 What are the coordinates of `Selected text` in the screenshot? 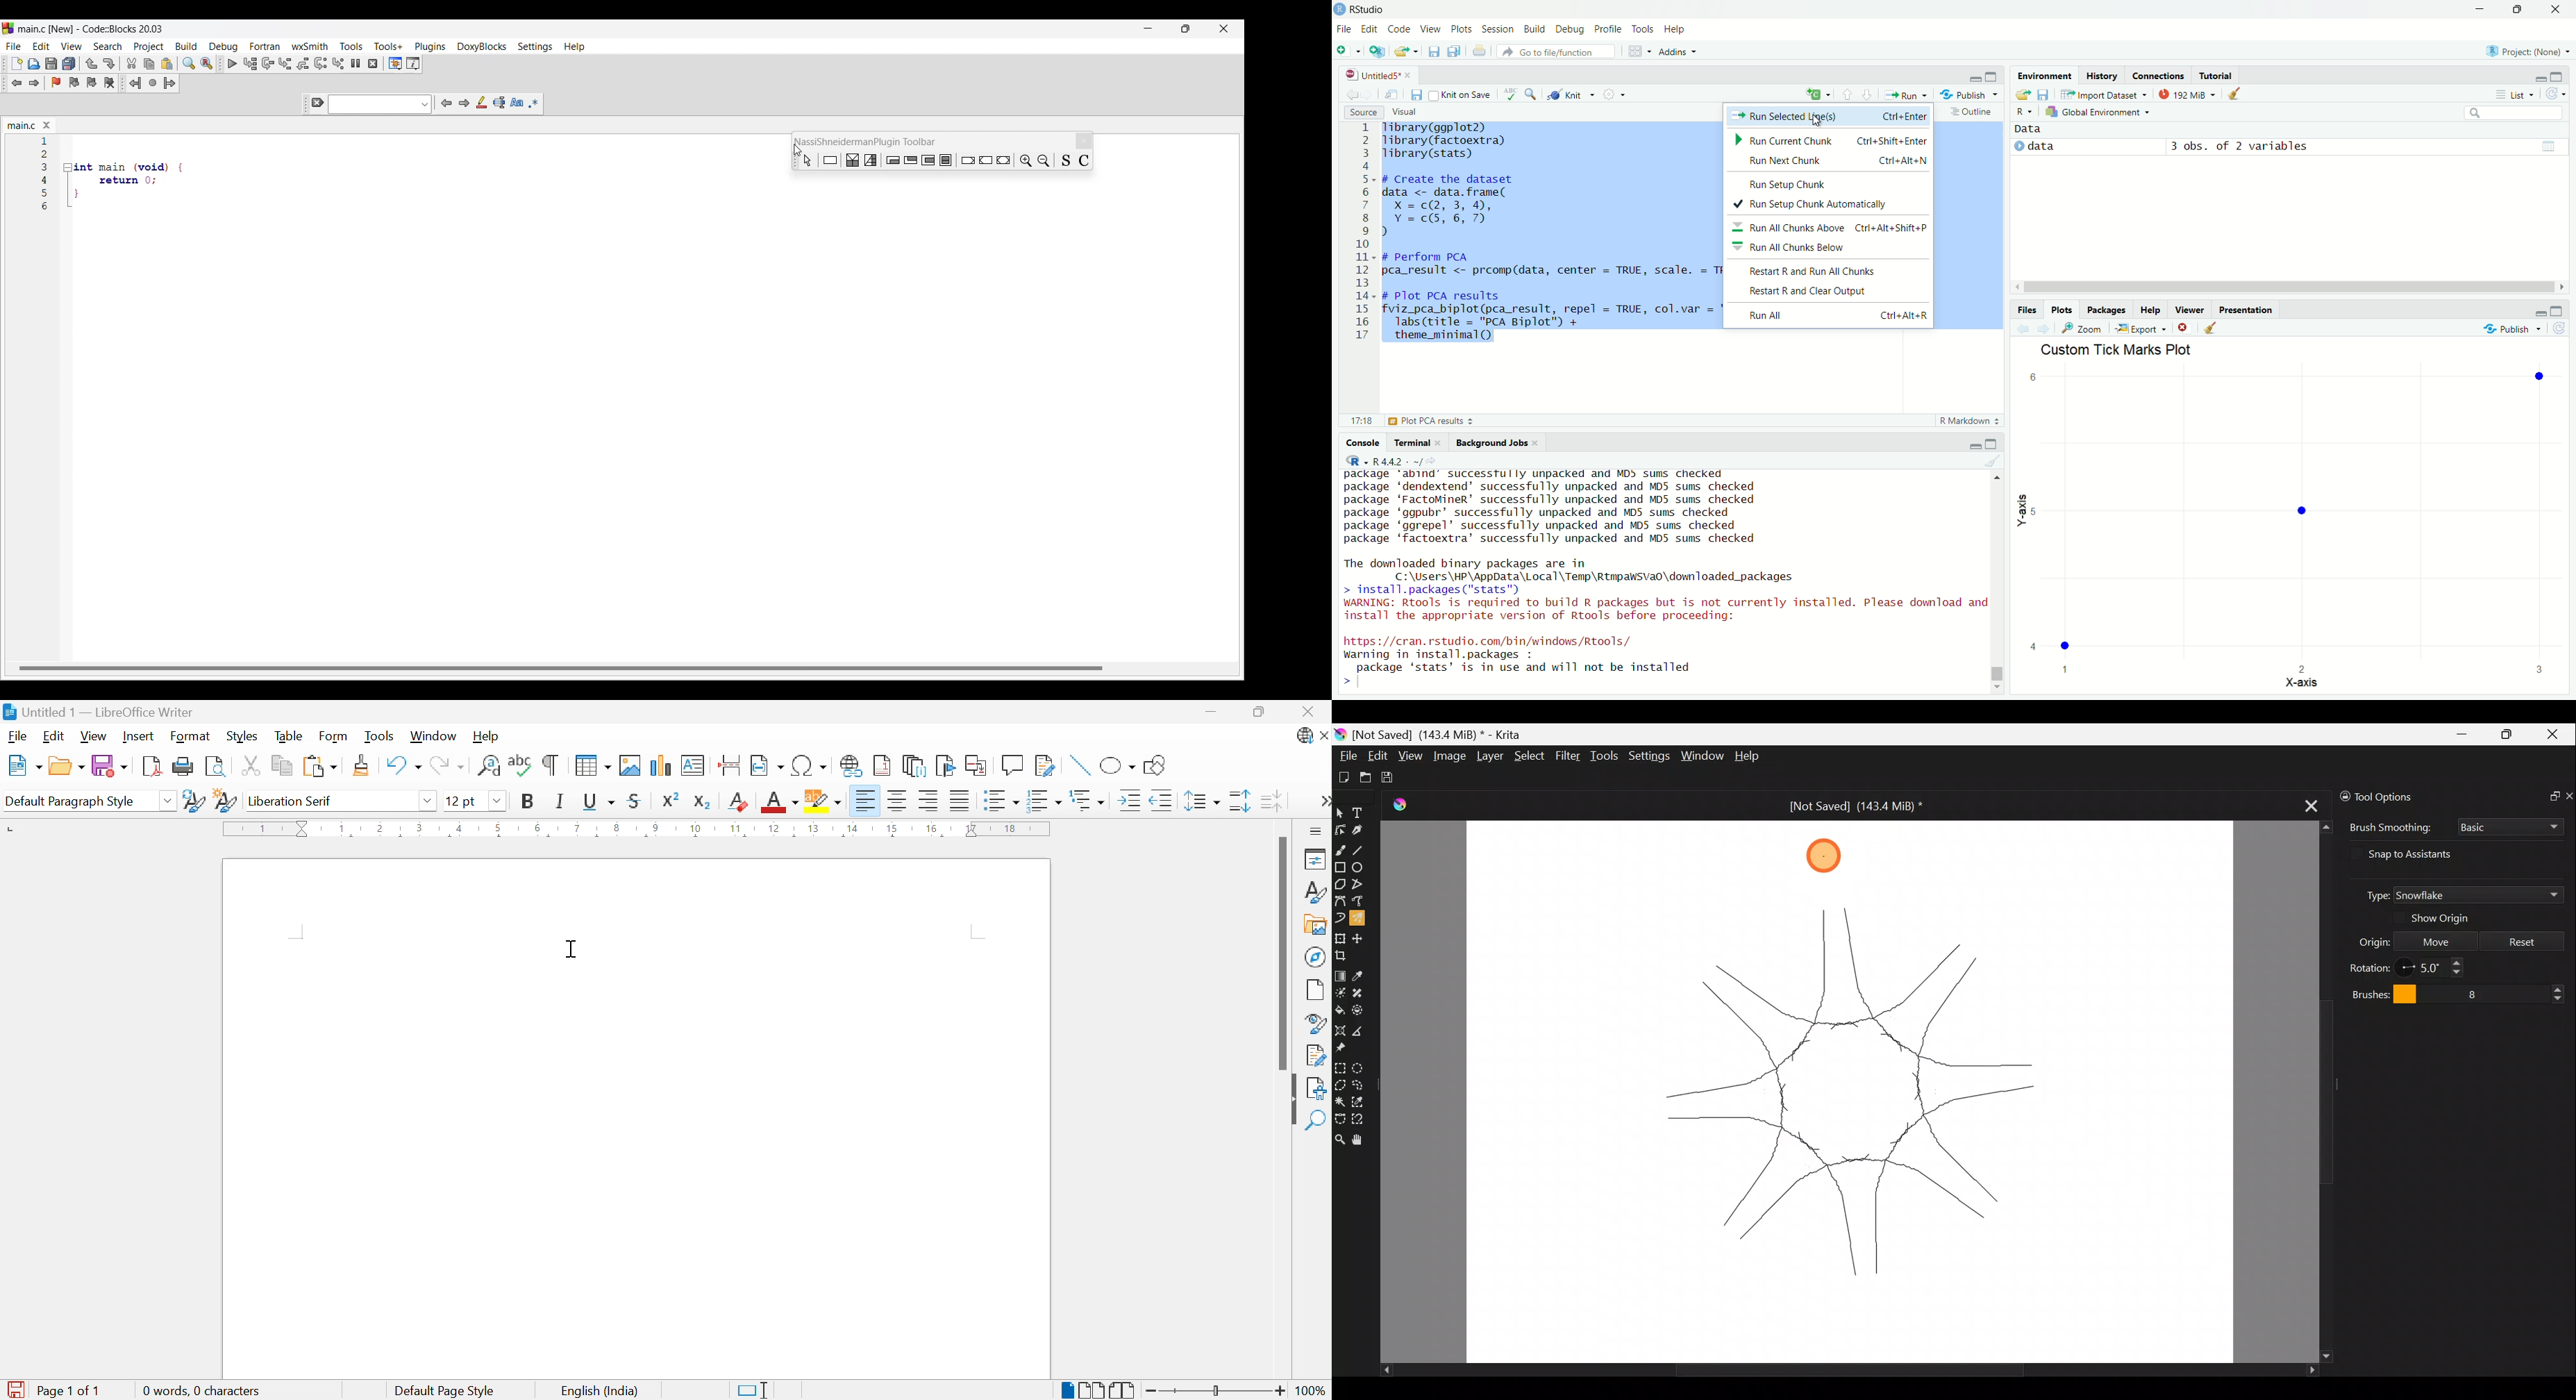 It's located at (499, 102).